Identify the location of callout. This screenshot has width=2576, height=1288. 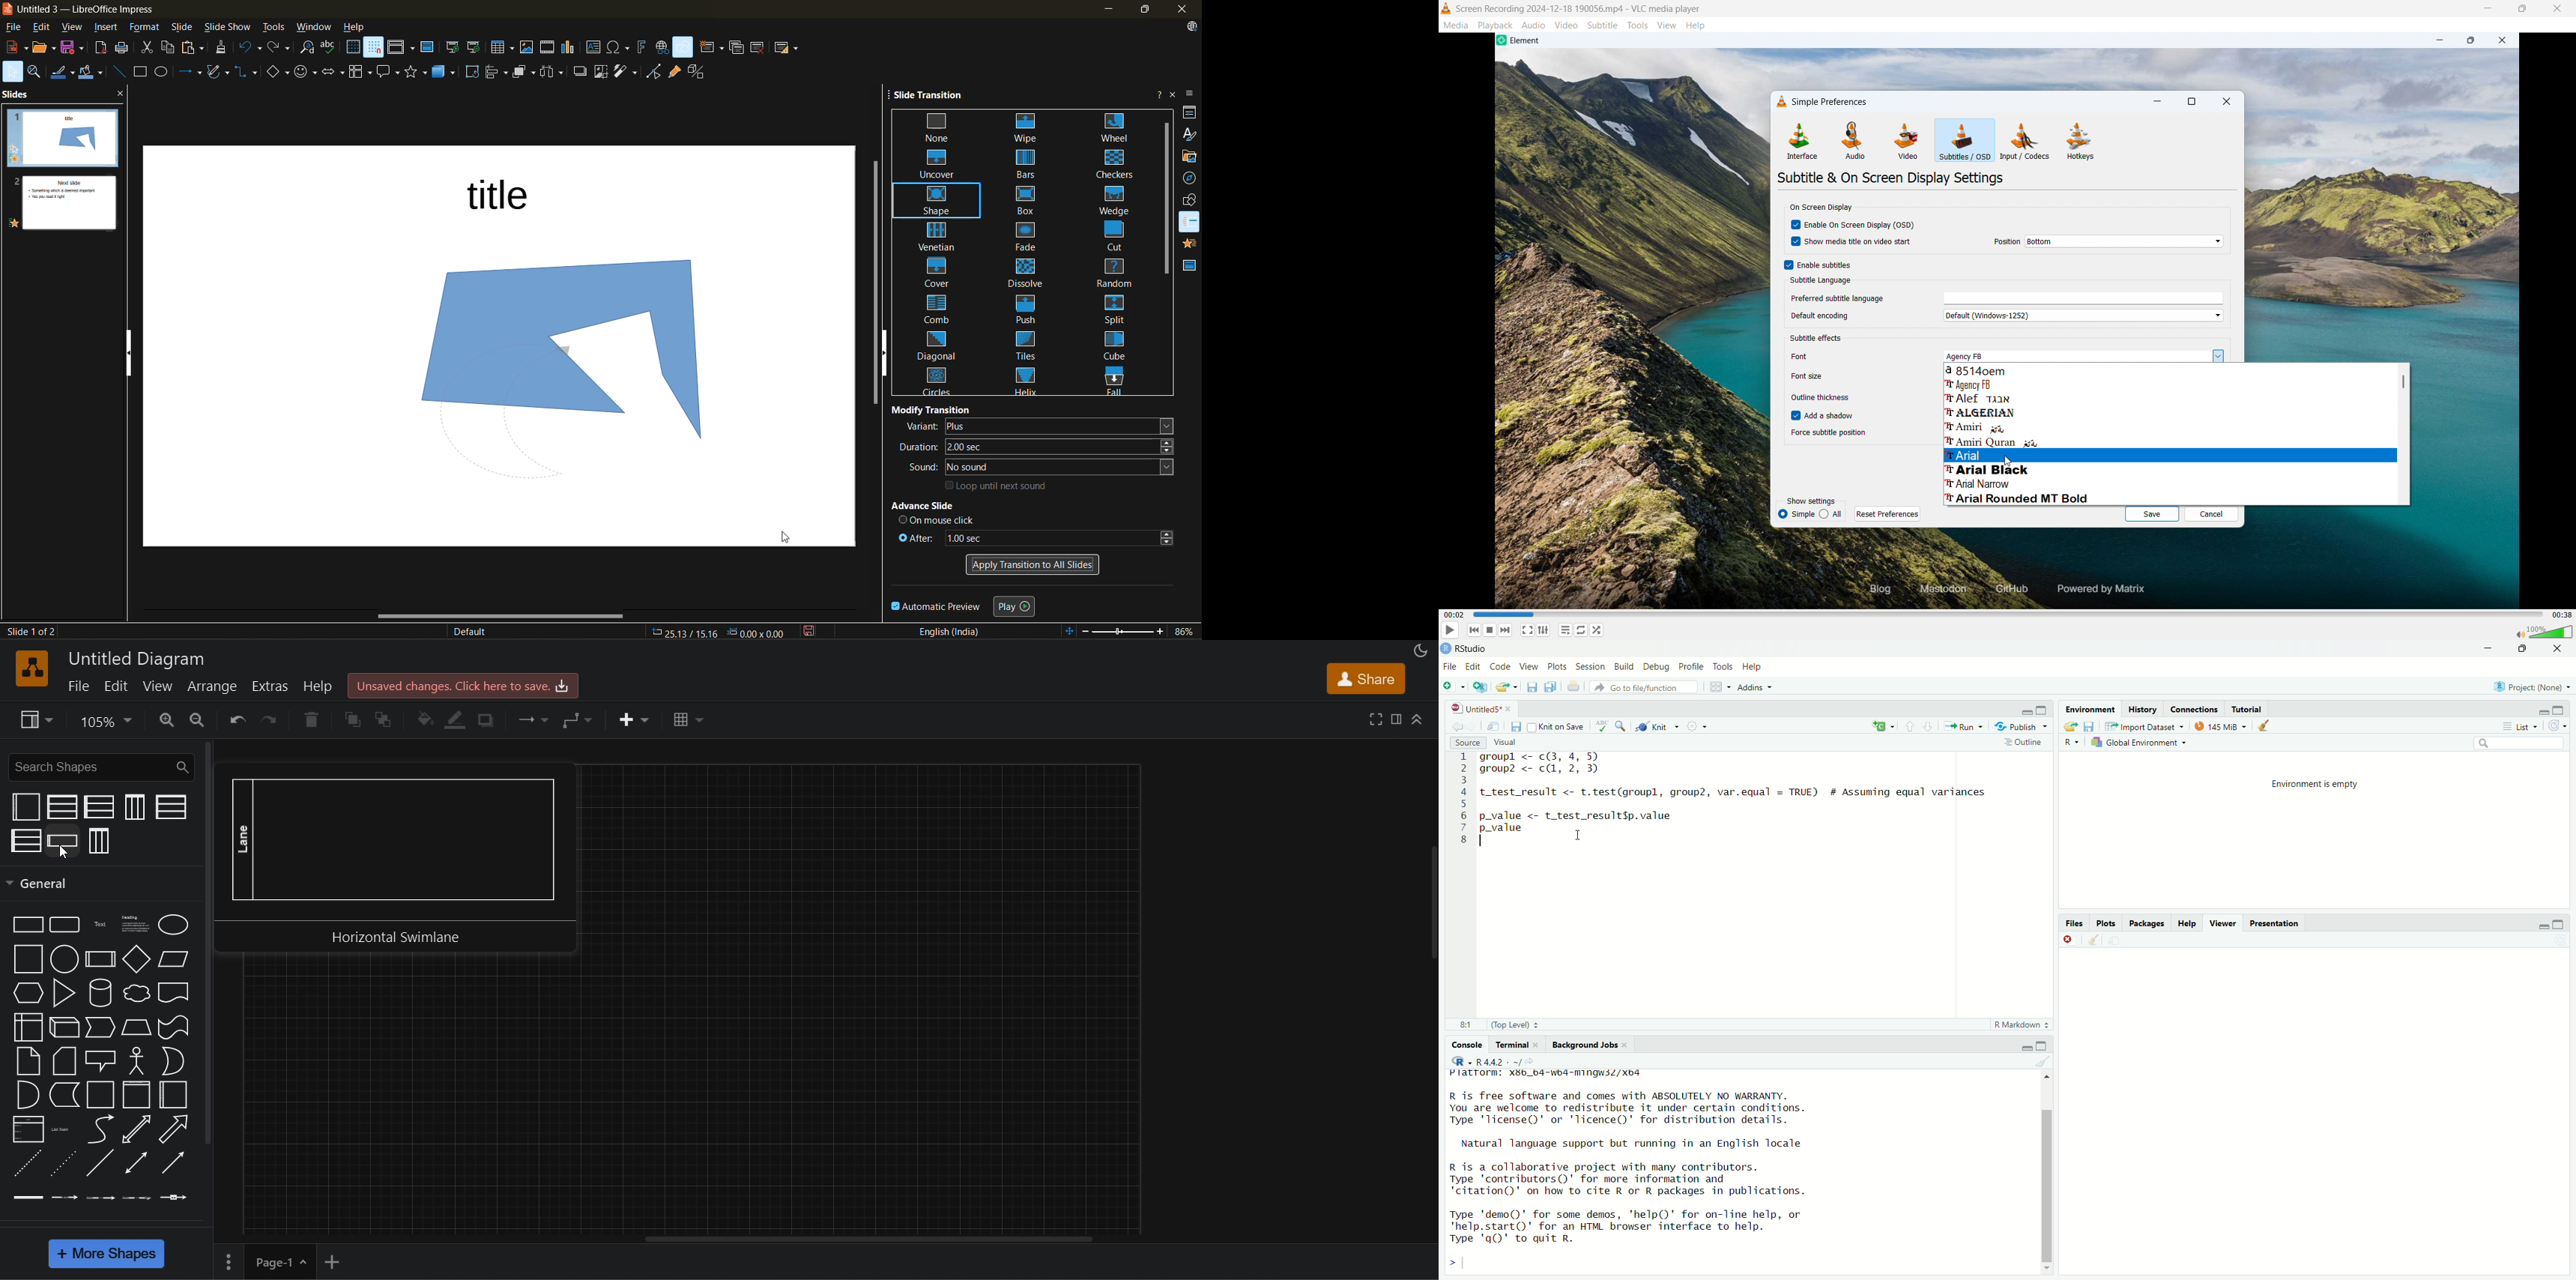
(100, 1061).